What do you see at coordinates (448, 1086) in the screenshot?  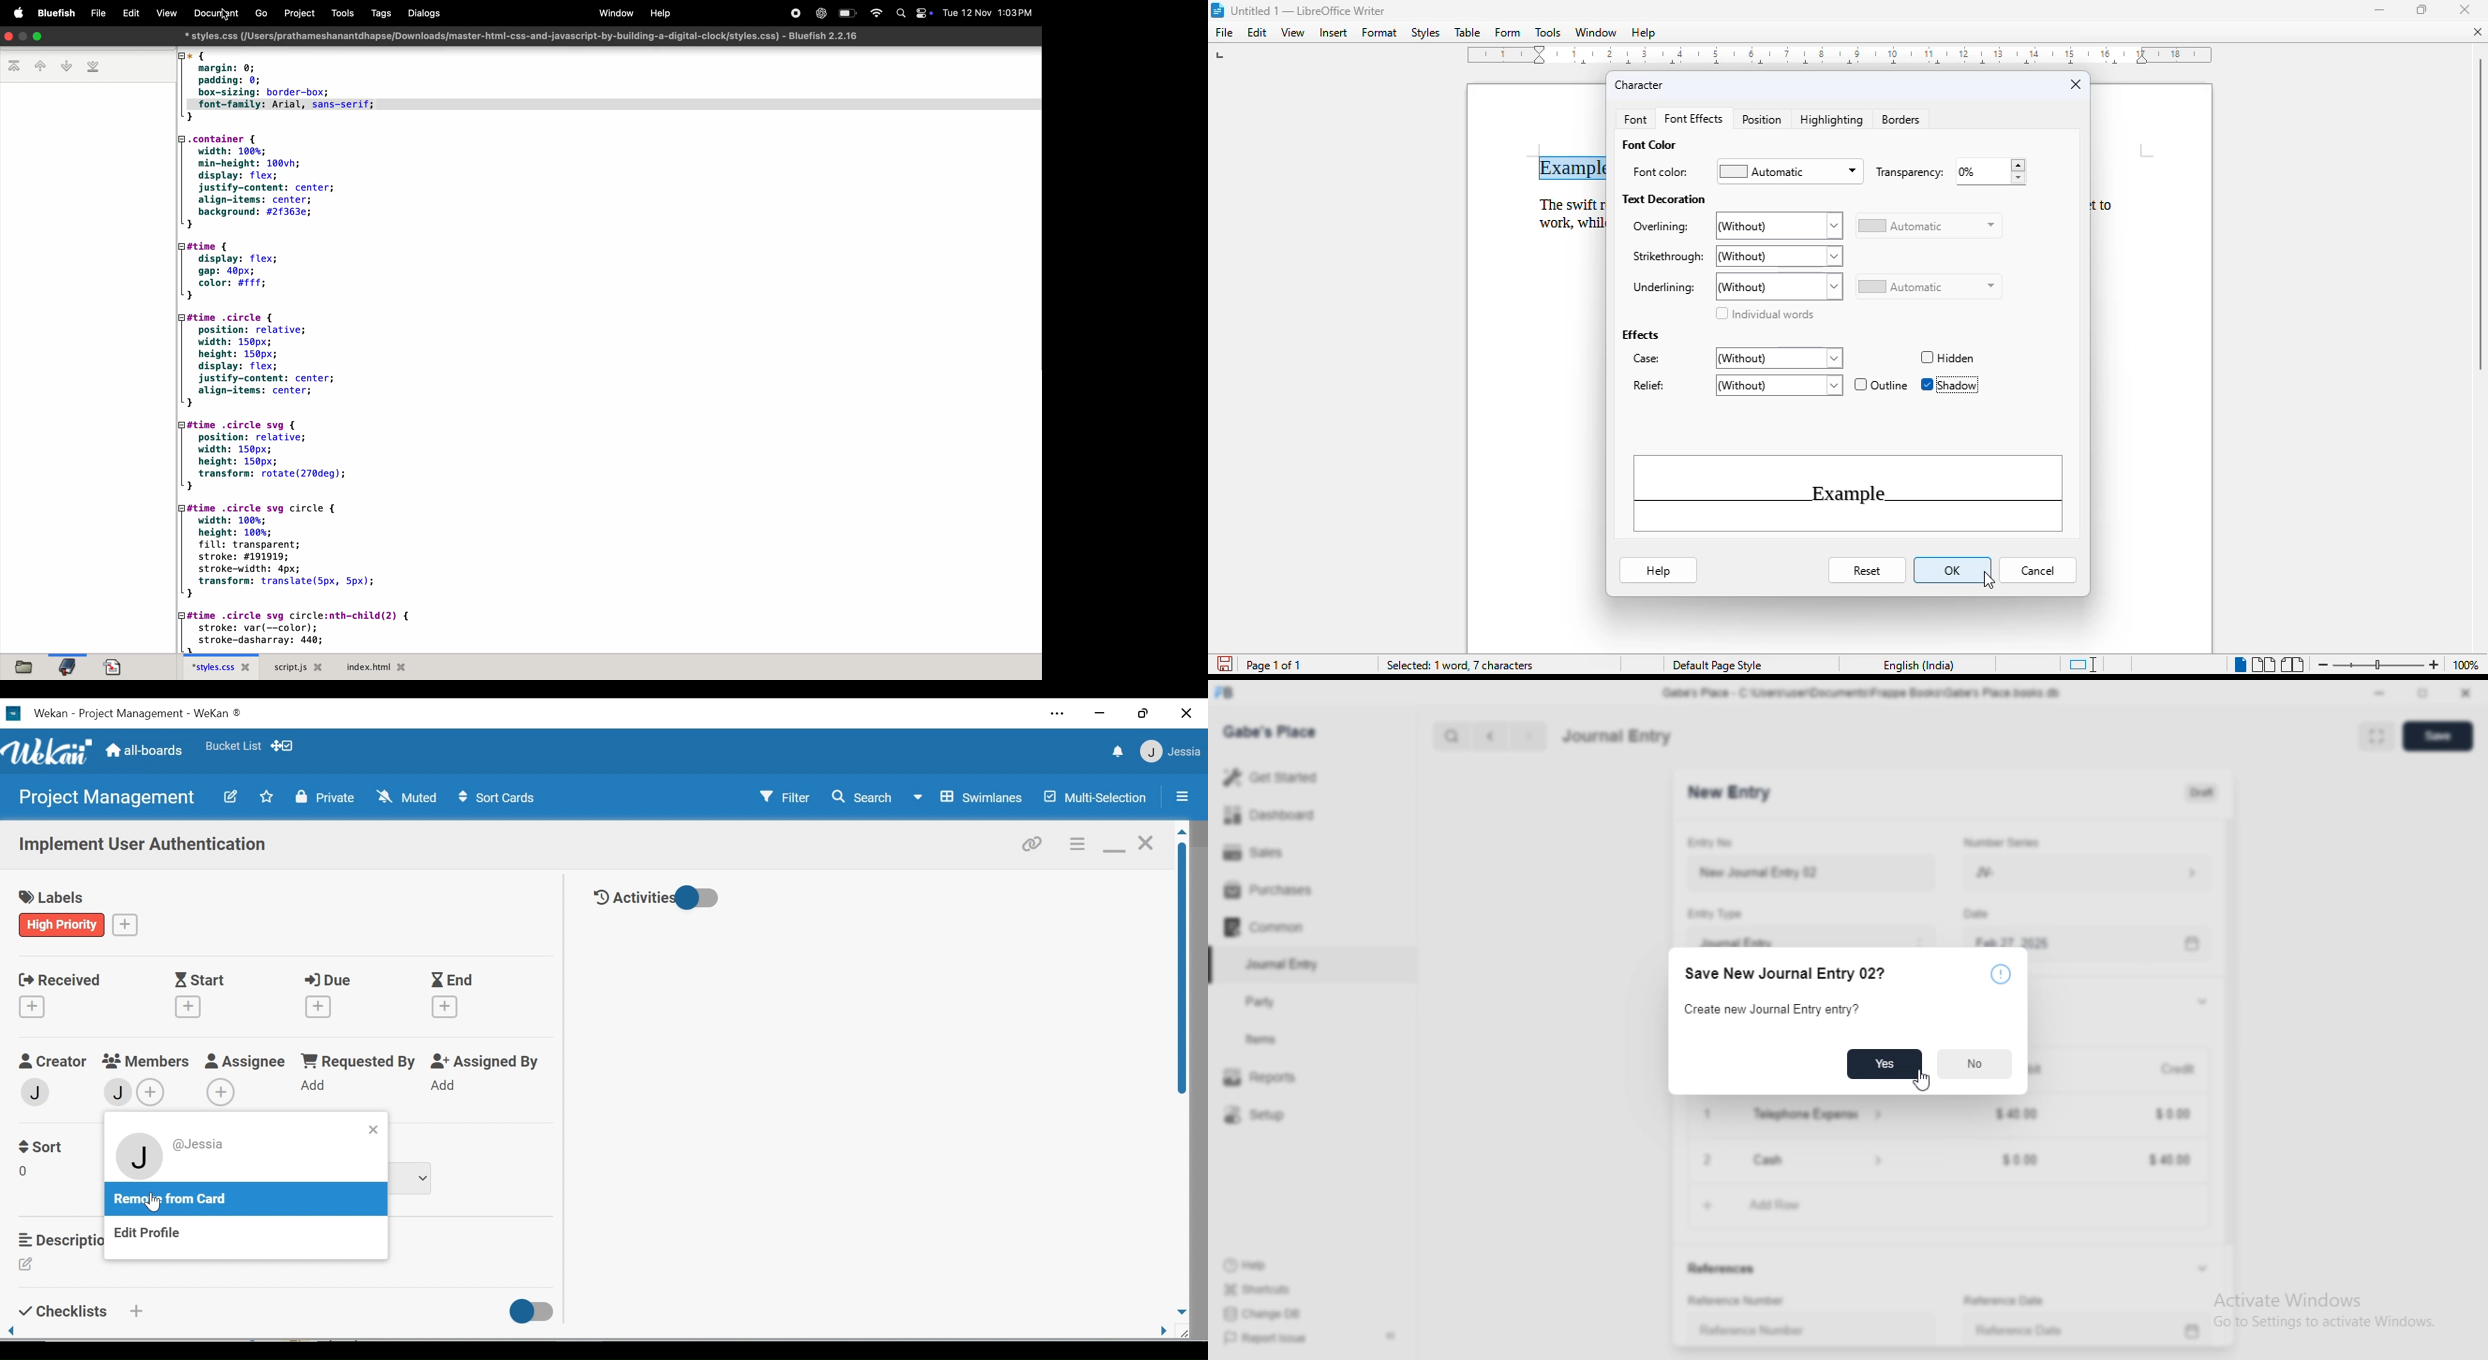 I see `add` at bounding box center [448, 1086].